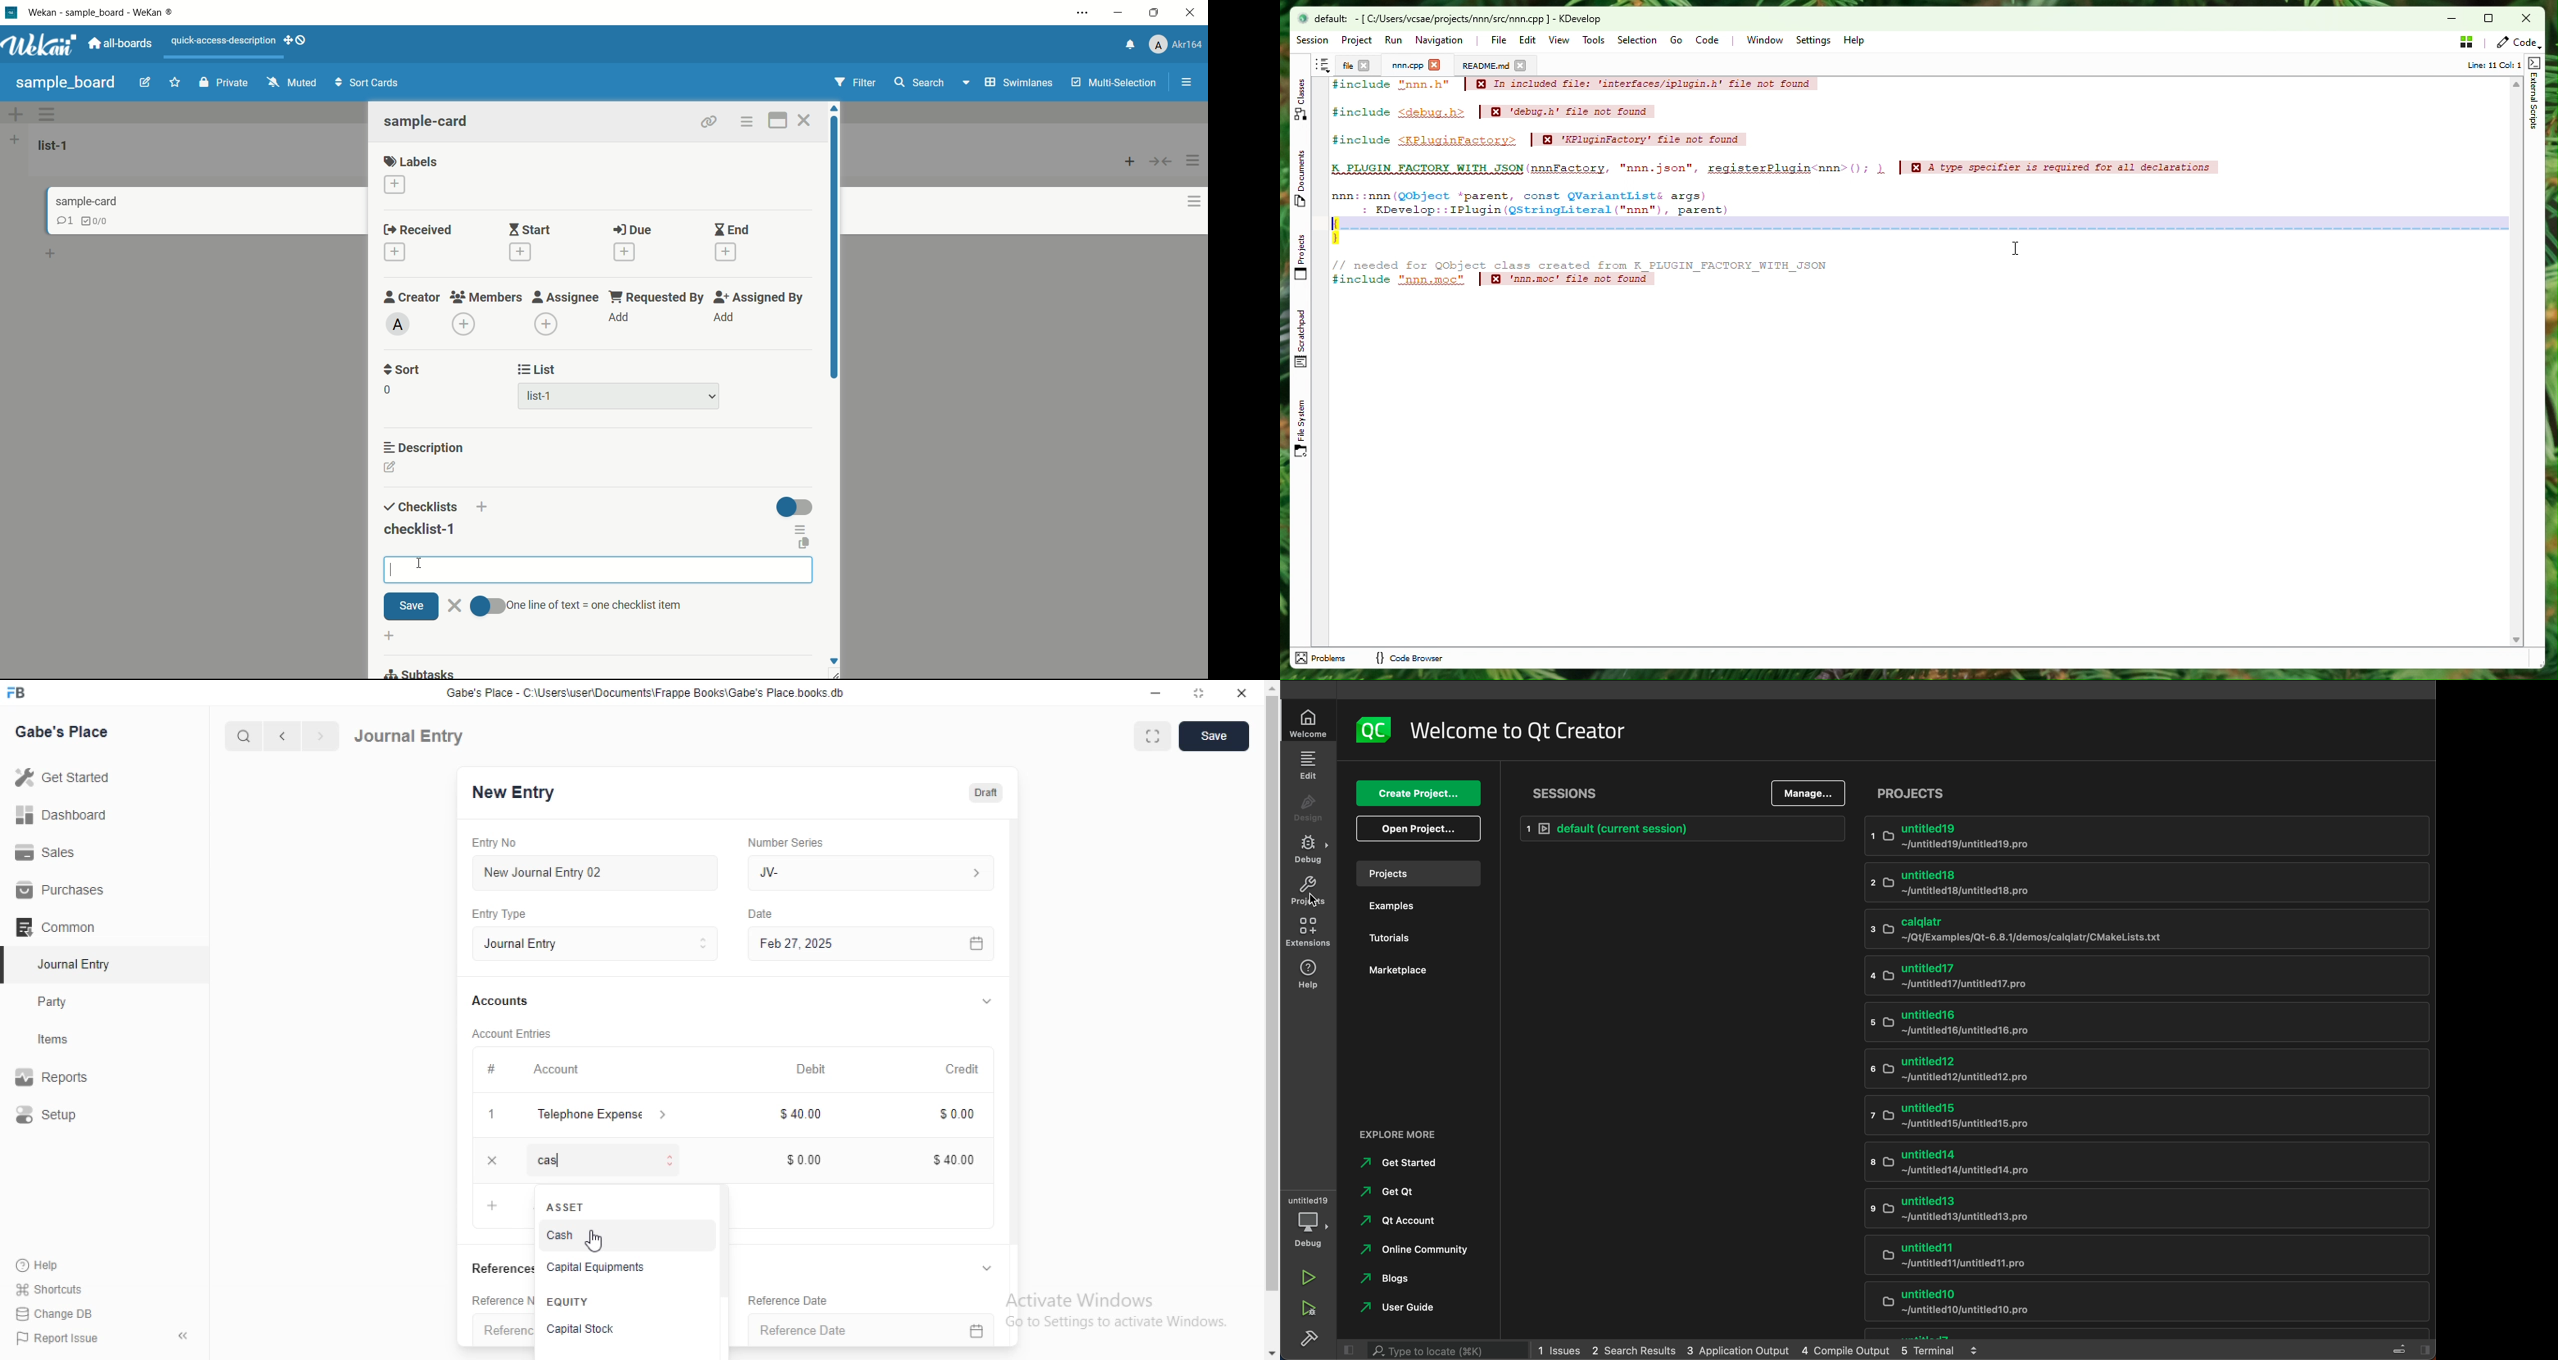 The height and width of the screenshot is (1372, 2576). What do you see at coordinates (603, 944) in the screenshot?
I see `Journal Entry` at bounding box center [603, 944].